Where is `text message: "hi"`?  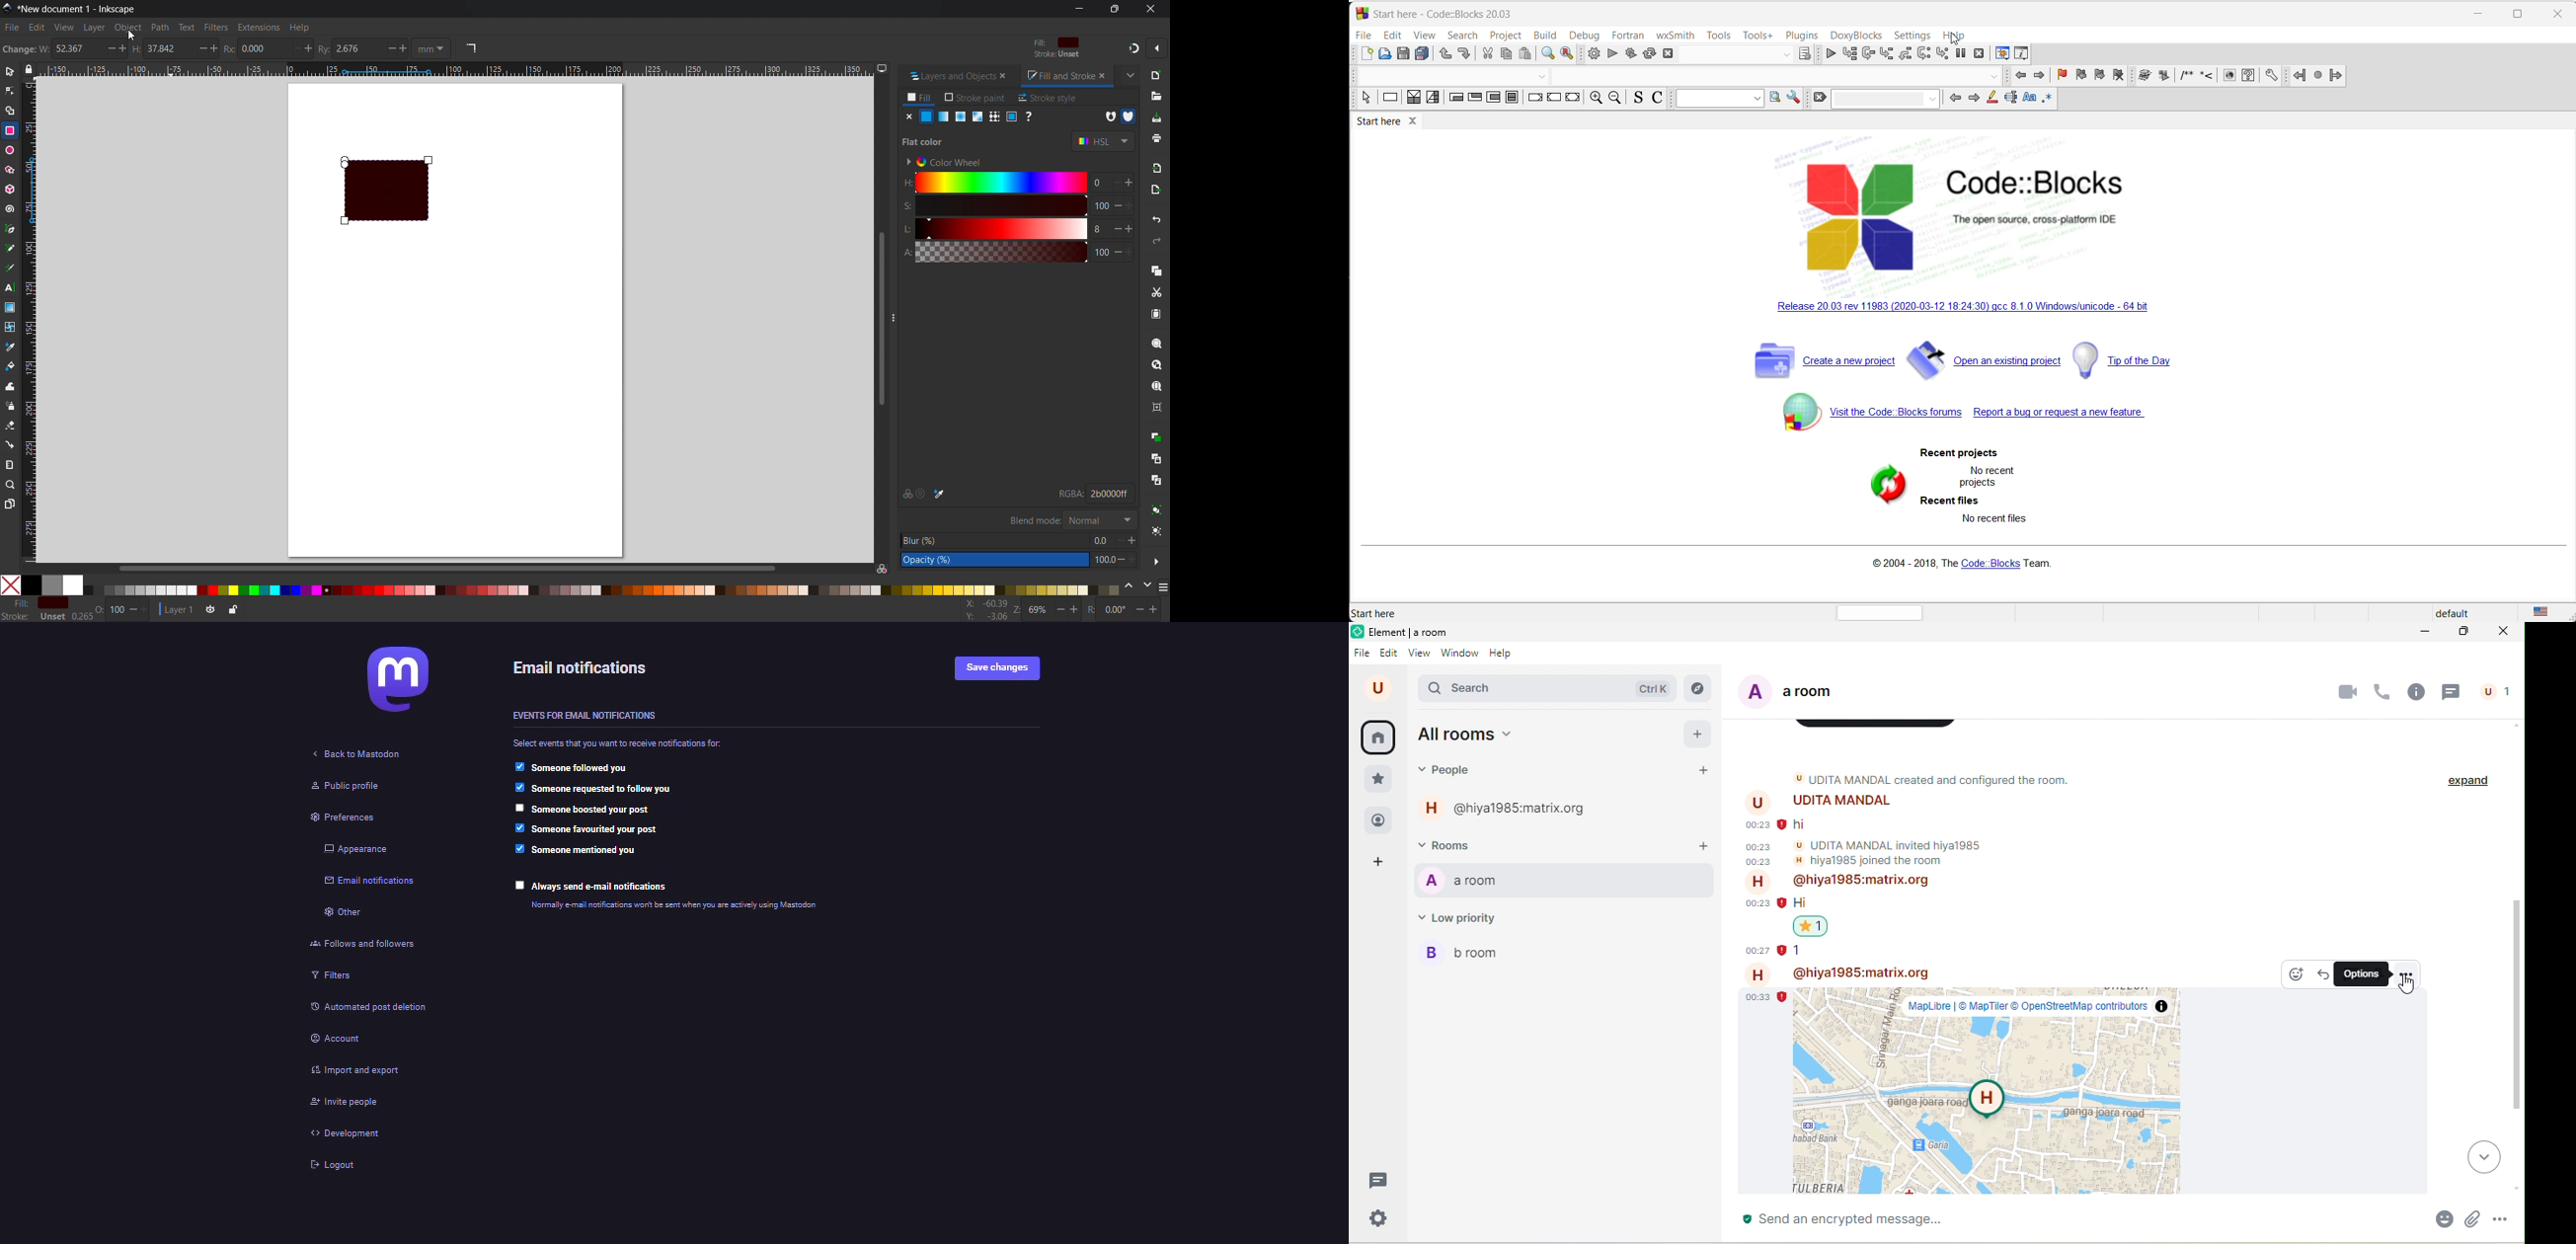 text message: "hi" is located at coordinates (1800, 825).